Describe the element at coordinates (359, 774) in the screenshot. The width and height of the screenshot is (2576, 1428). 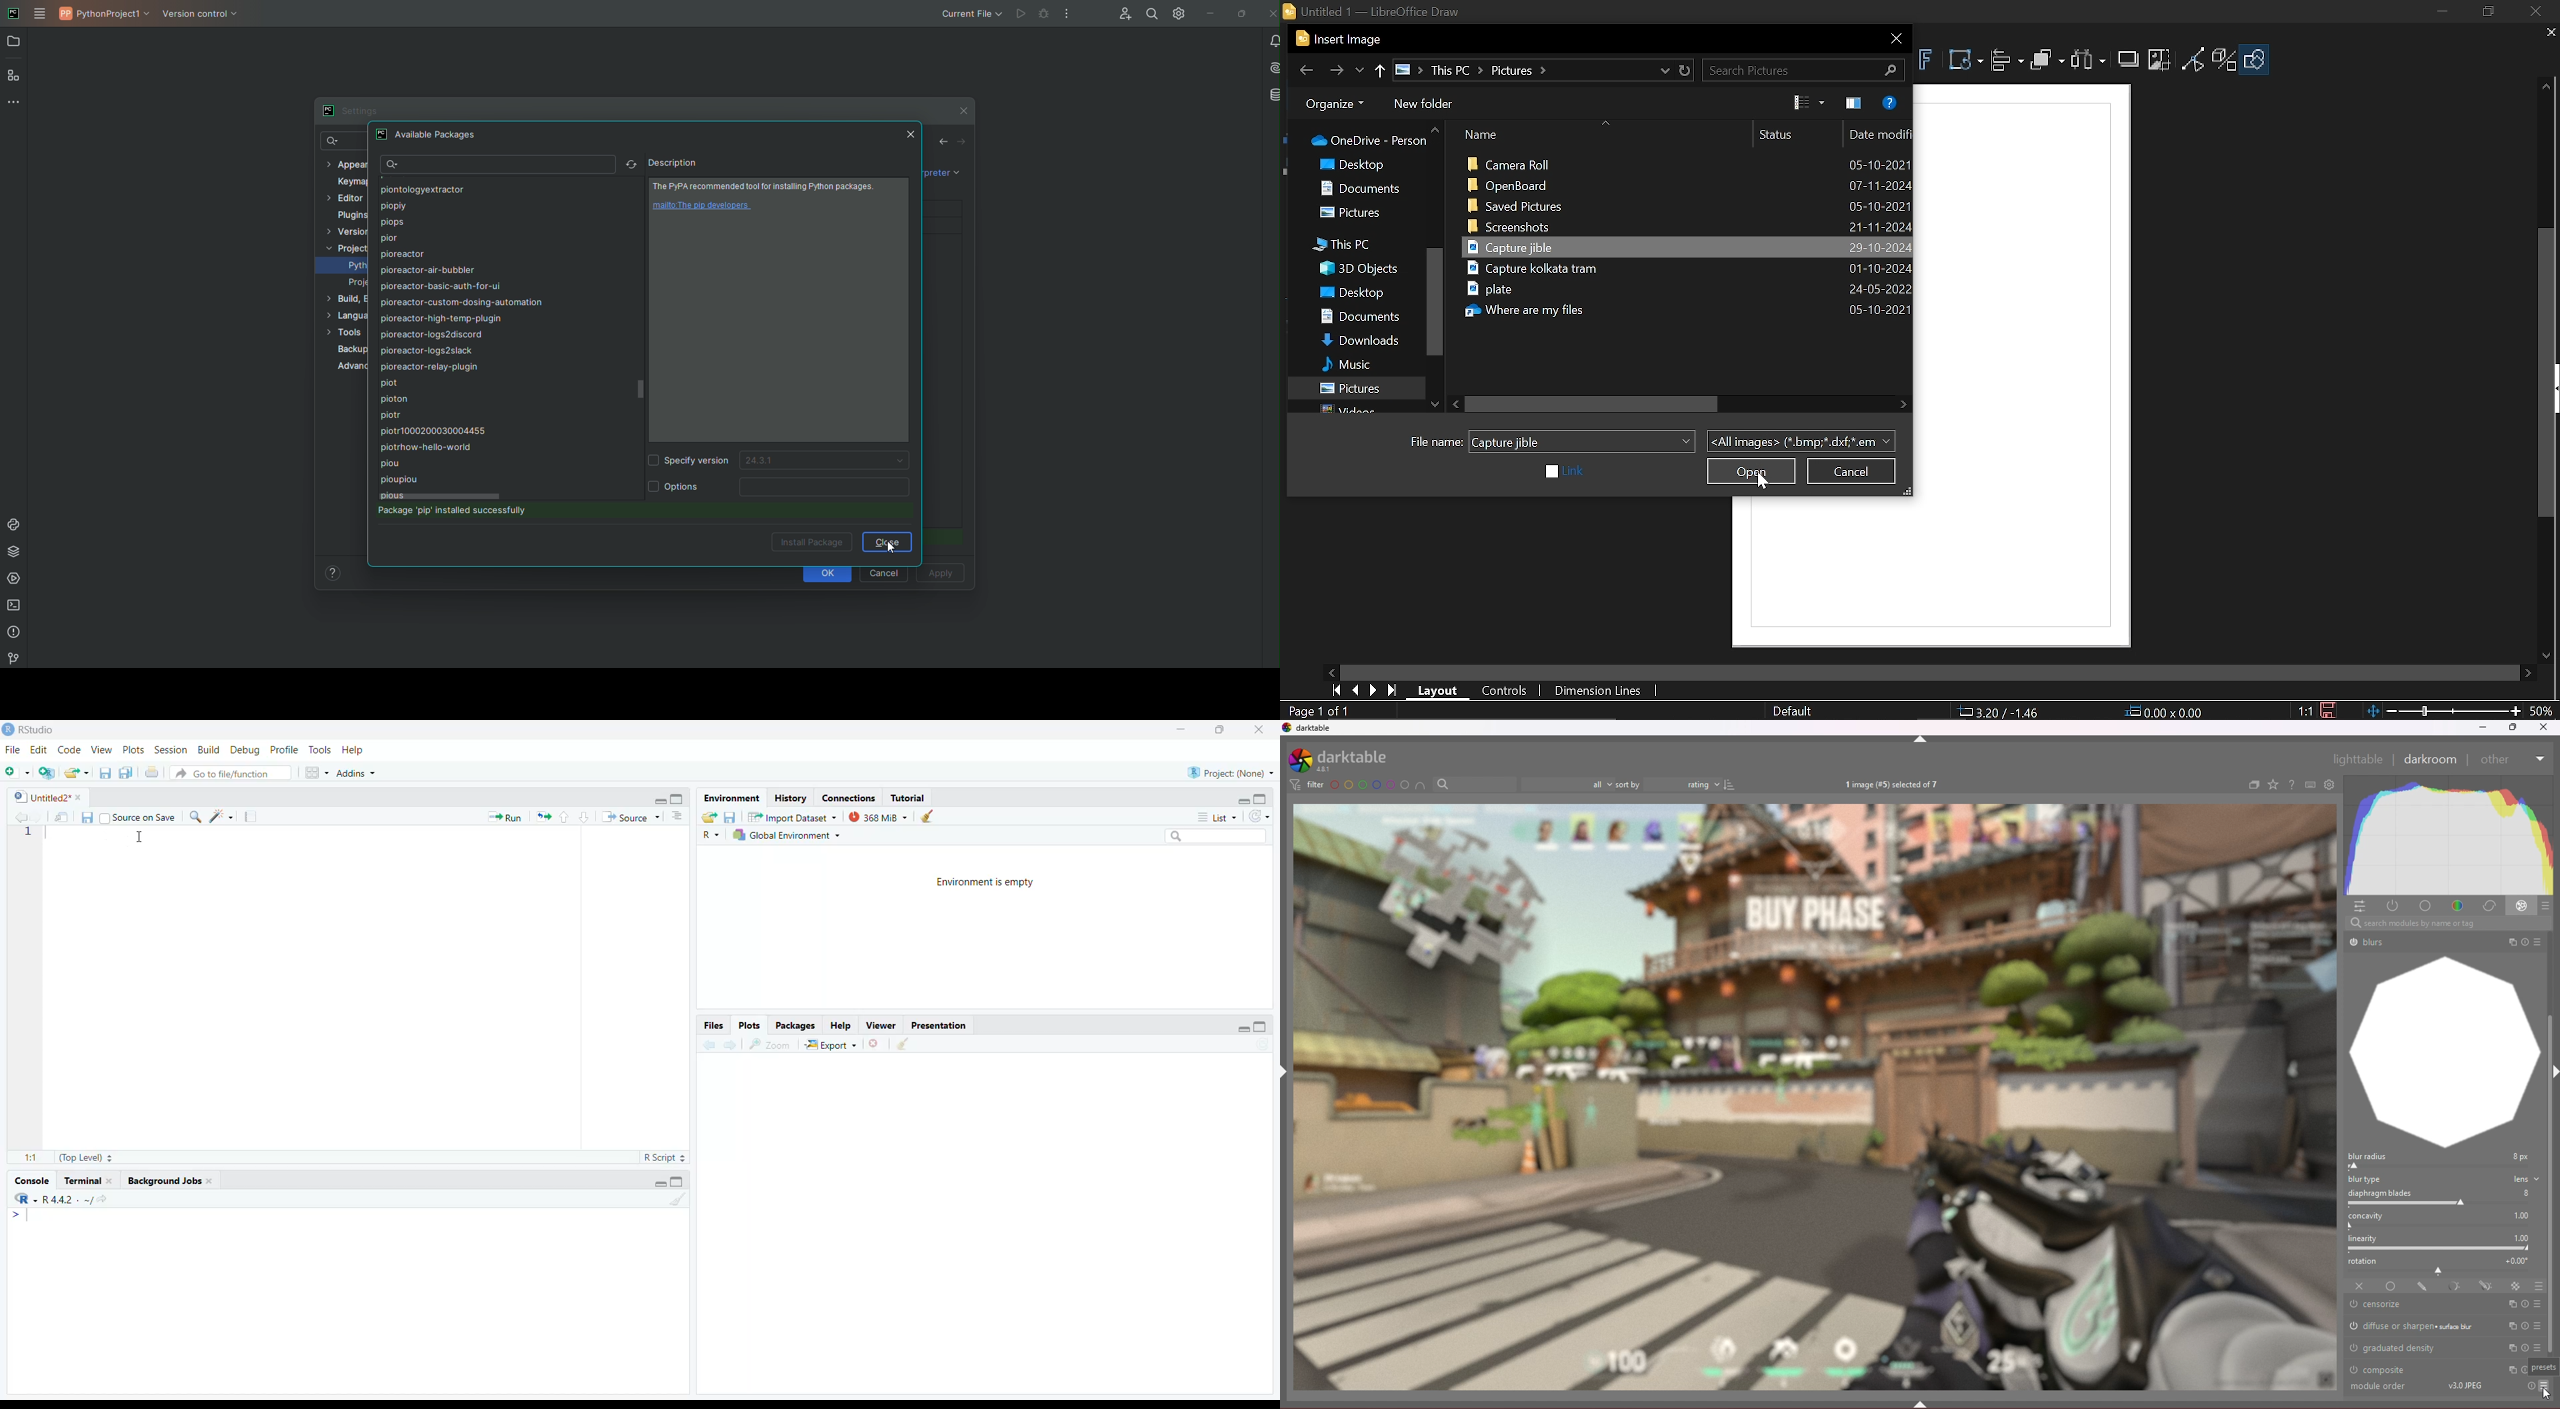
I see `Addins ~` at that location.